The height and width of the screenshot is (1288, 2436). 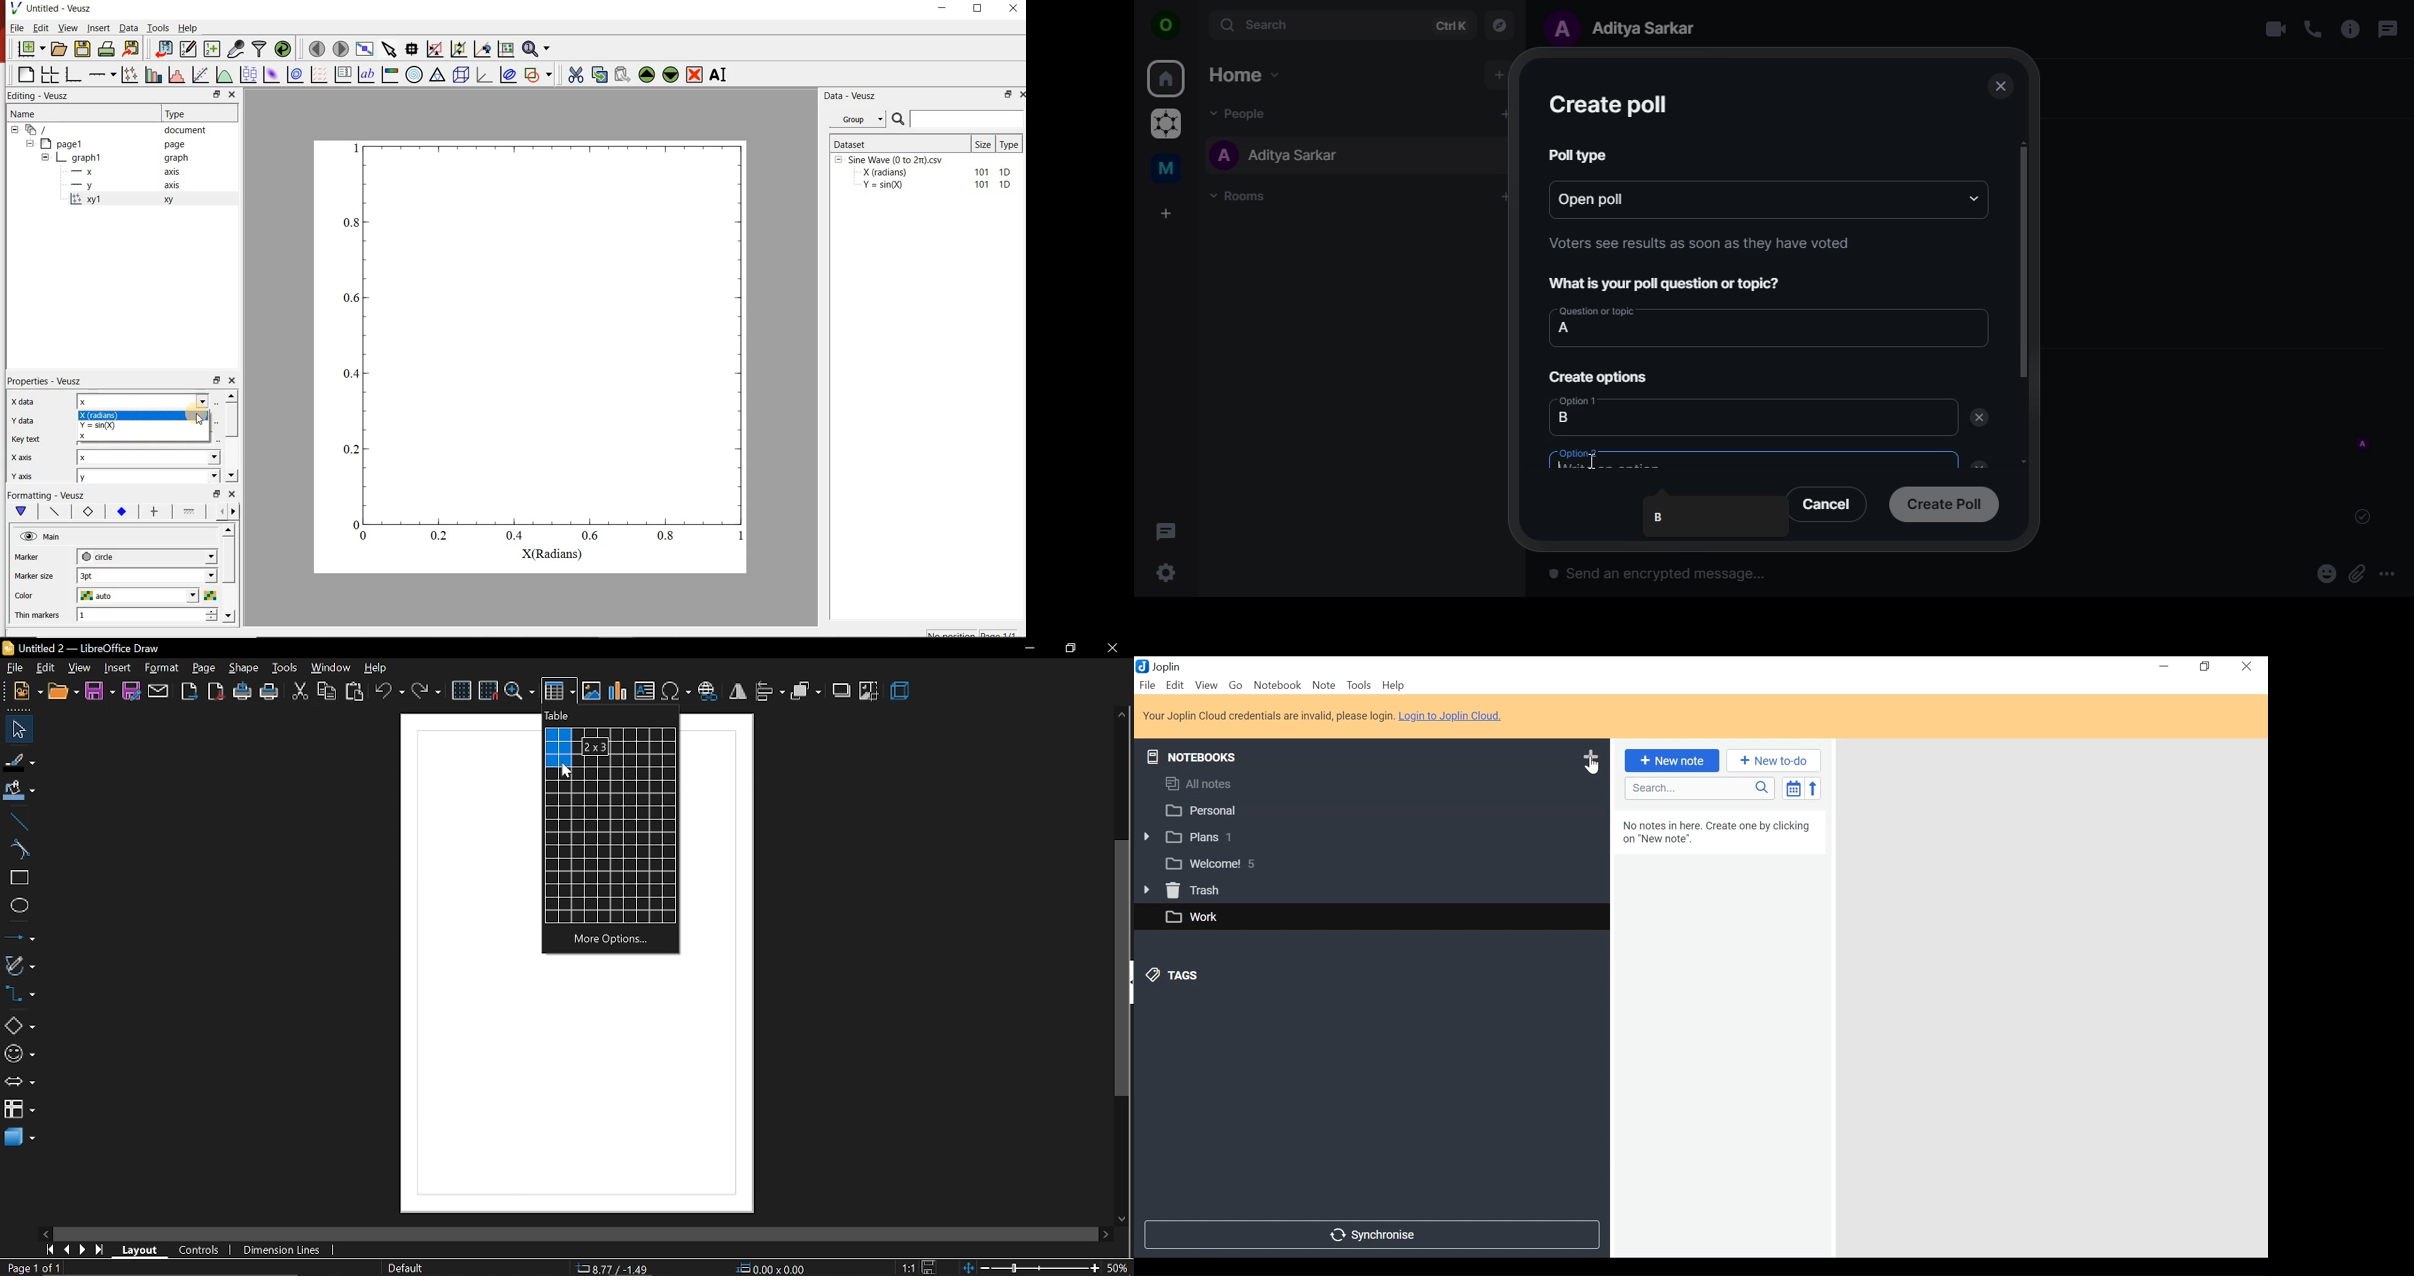 What do you see at coordinates (610, 826) in the screenshot?
I see `Table` at bounding box center [610, 826].